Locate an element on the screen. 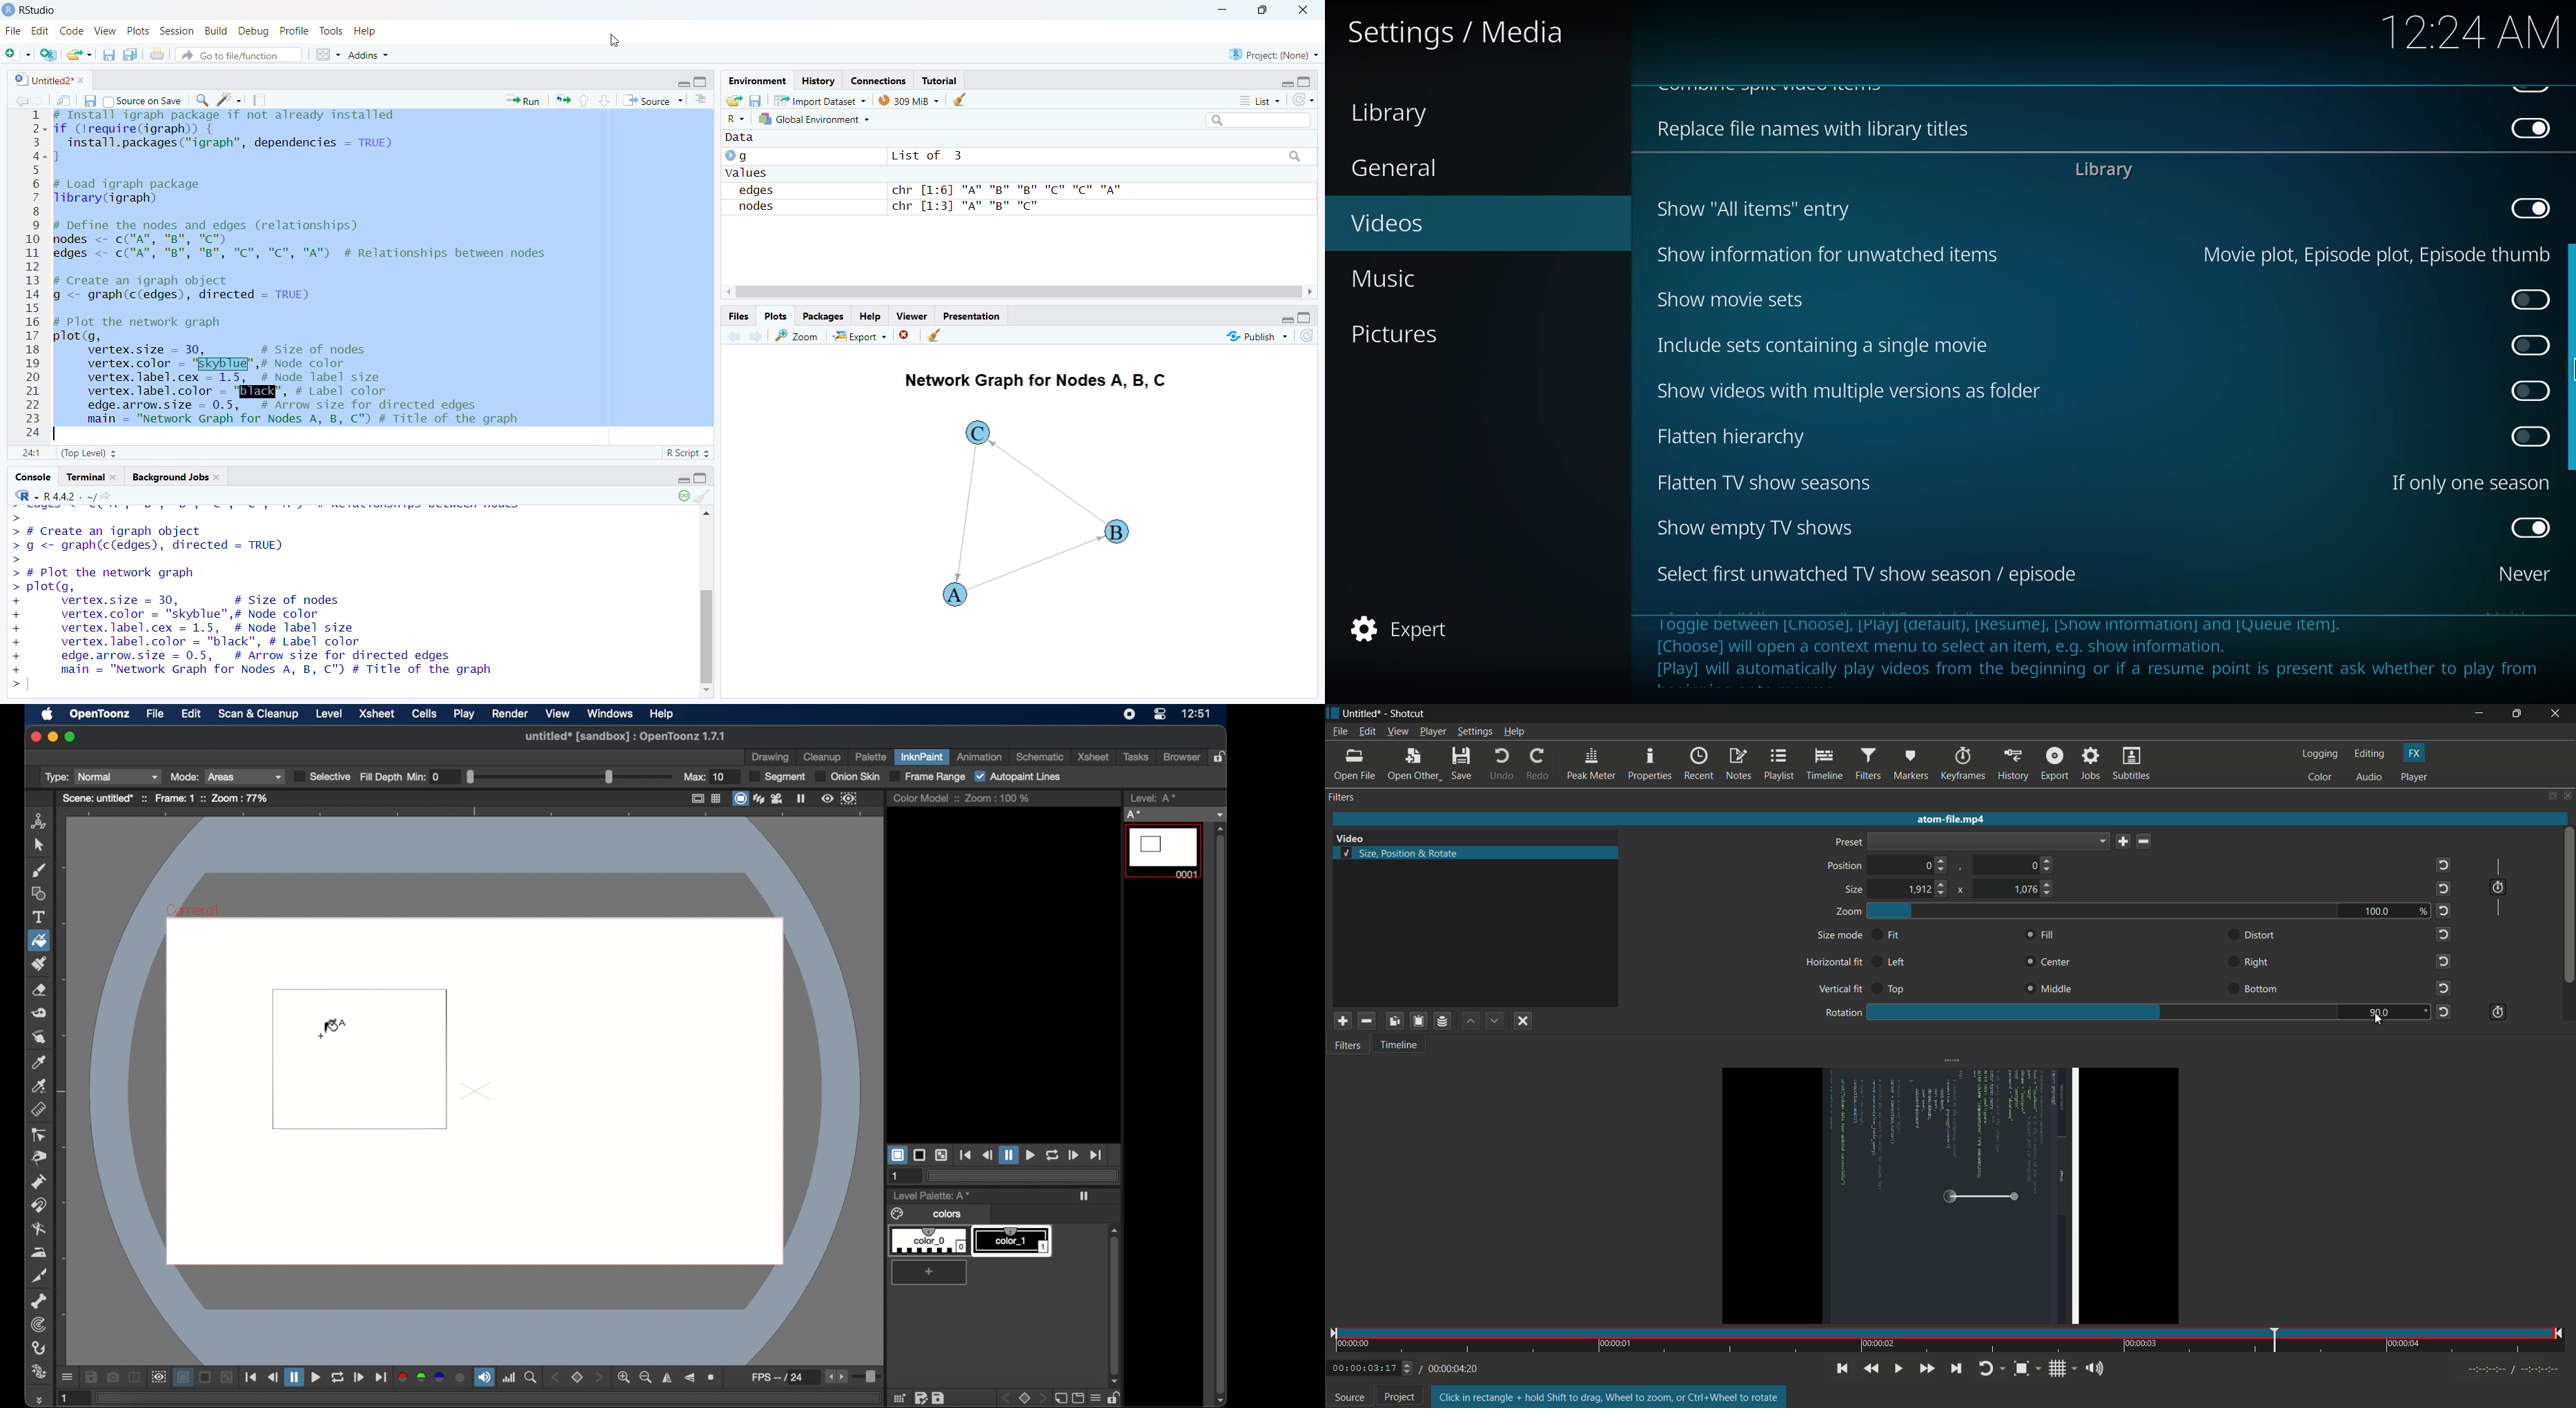 The width and height of the screenshot is (2576, 1428). play button is located at coordinates (316, 1378).